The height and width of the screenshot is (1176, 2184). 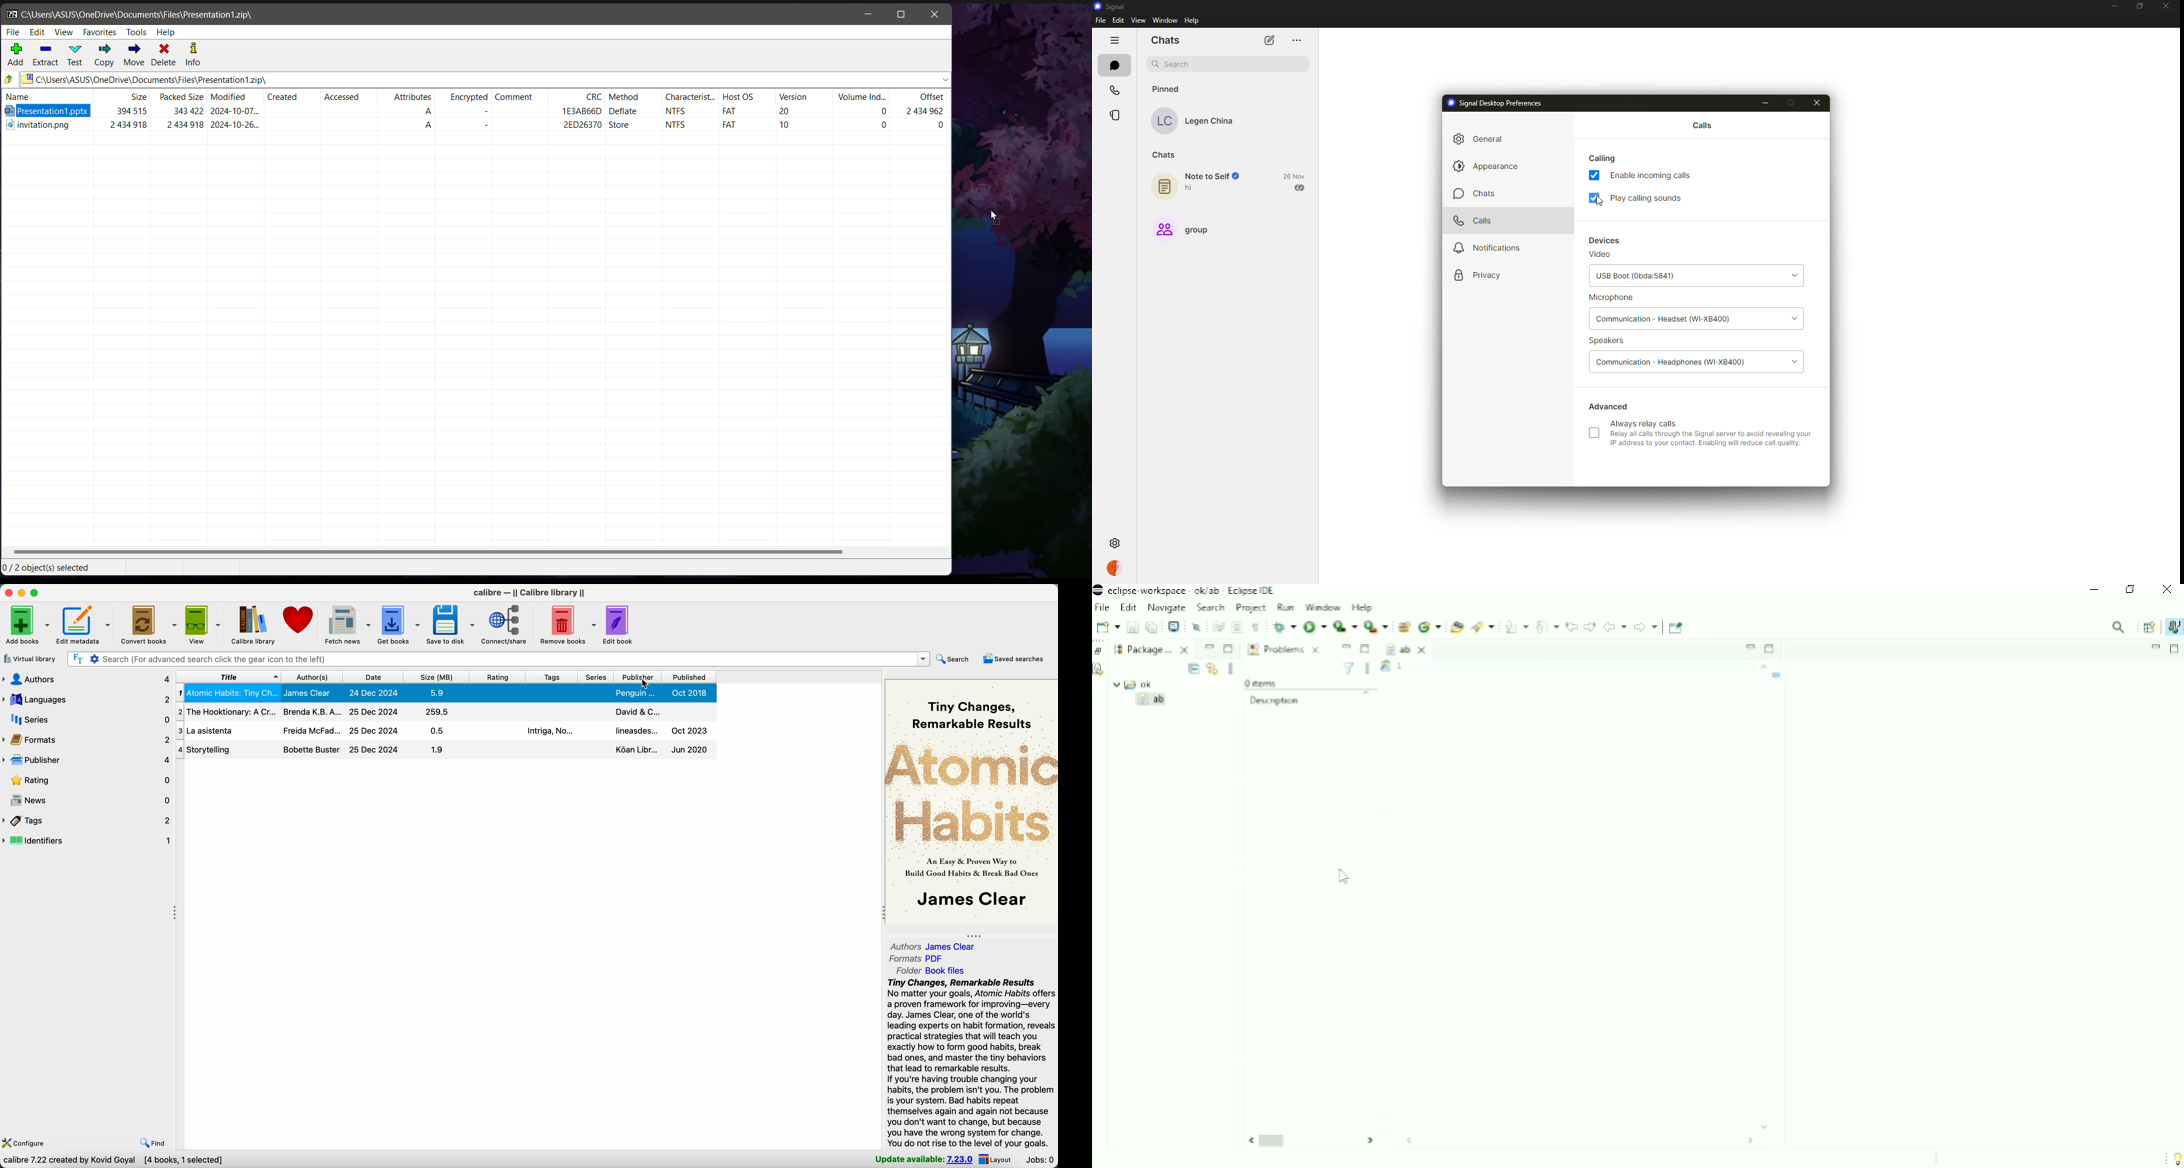 What do you see at coordinates (1115, 543) in the screenshot?
I see `settings` at bounding box center [1115, 543].